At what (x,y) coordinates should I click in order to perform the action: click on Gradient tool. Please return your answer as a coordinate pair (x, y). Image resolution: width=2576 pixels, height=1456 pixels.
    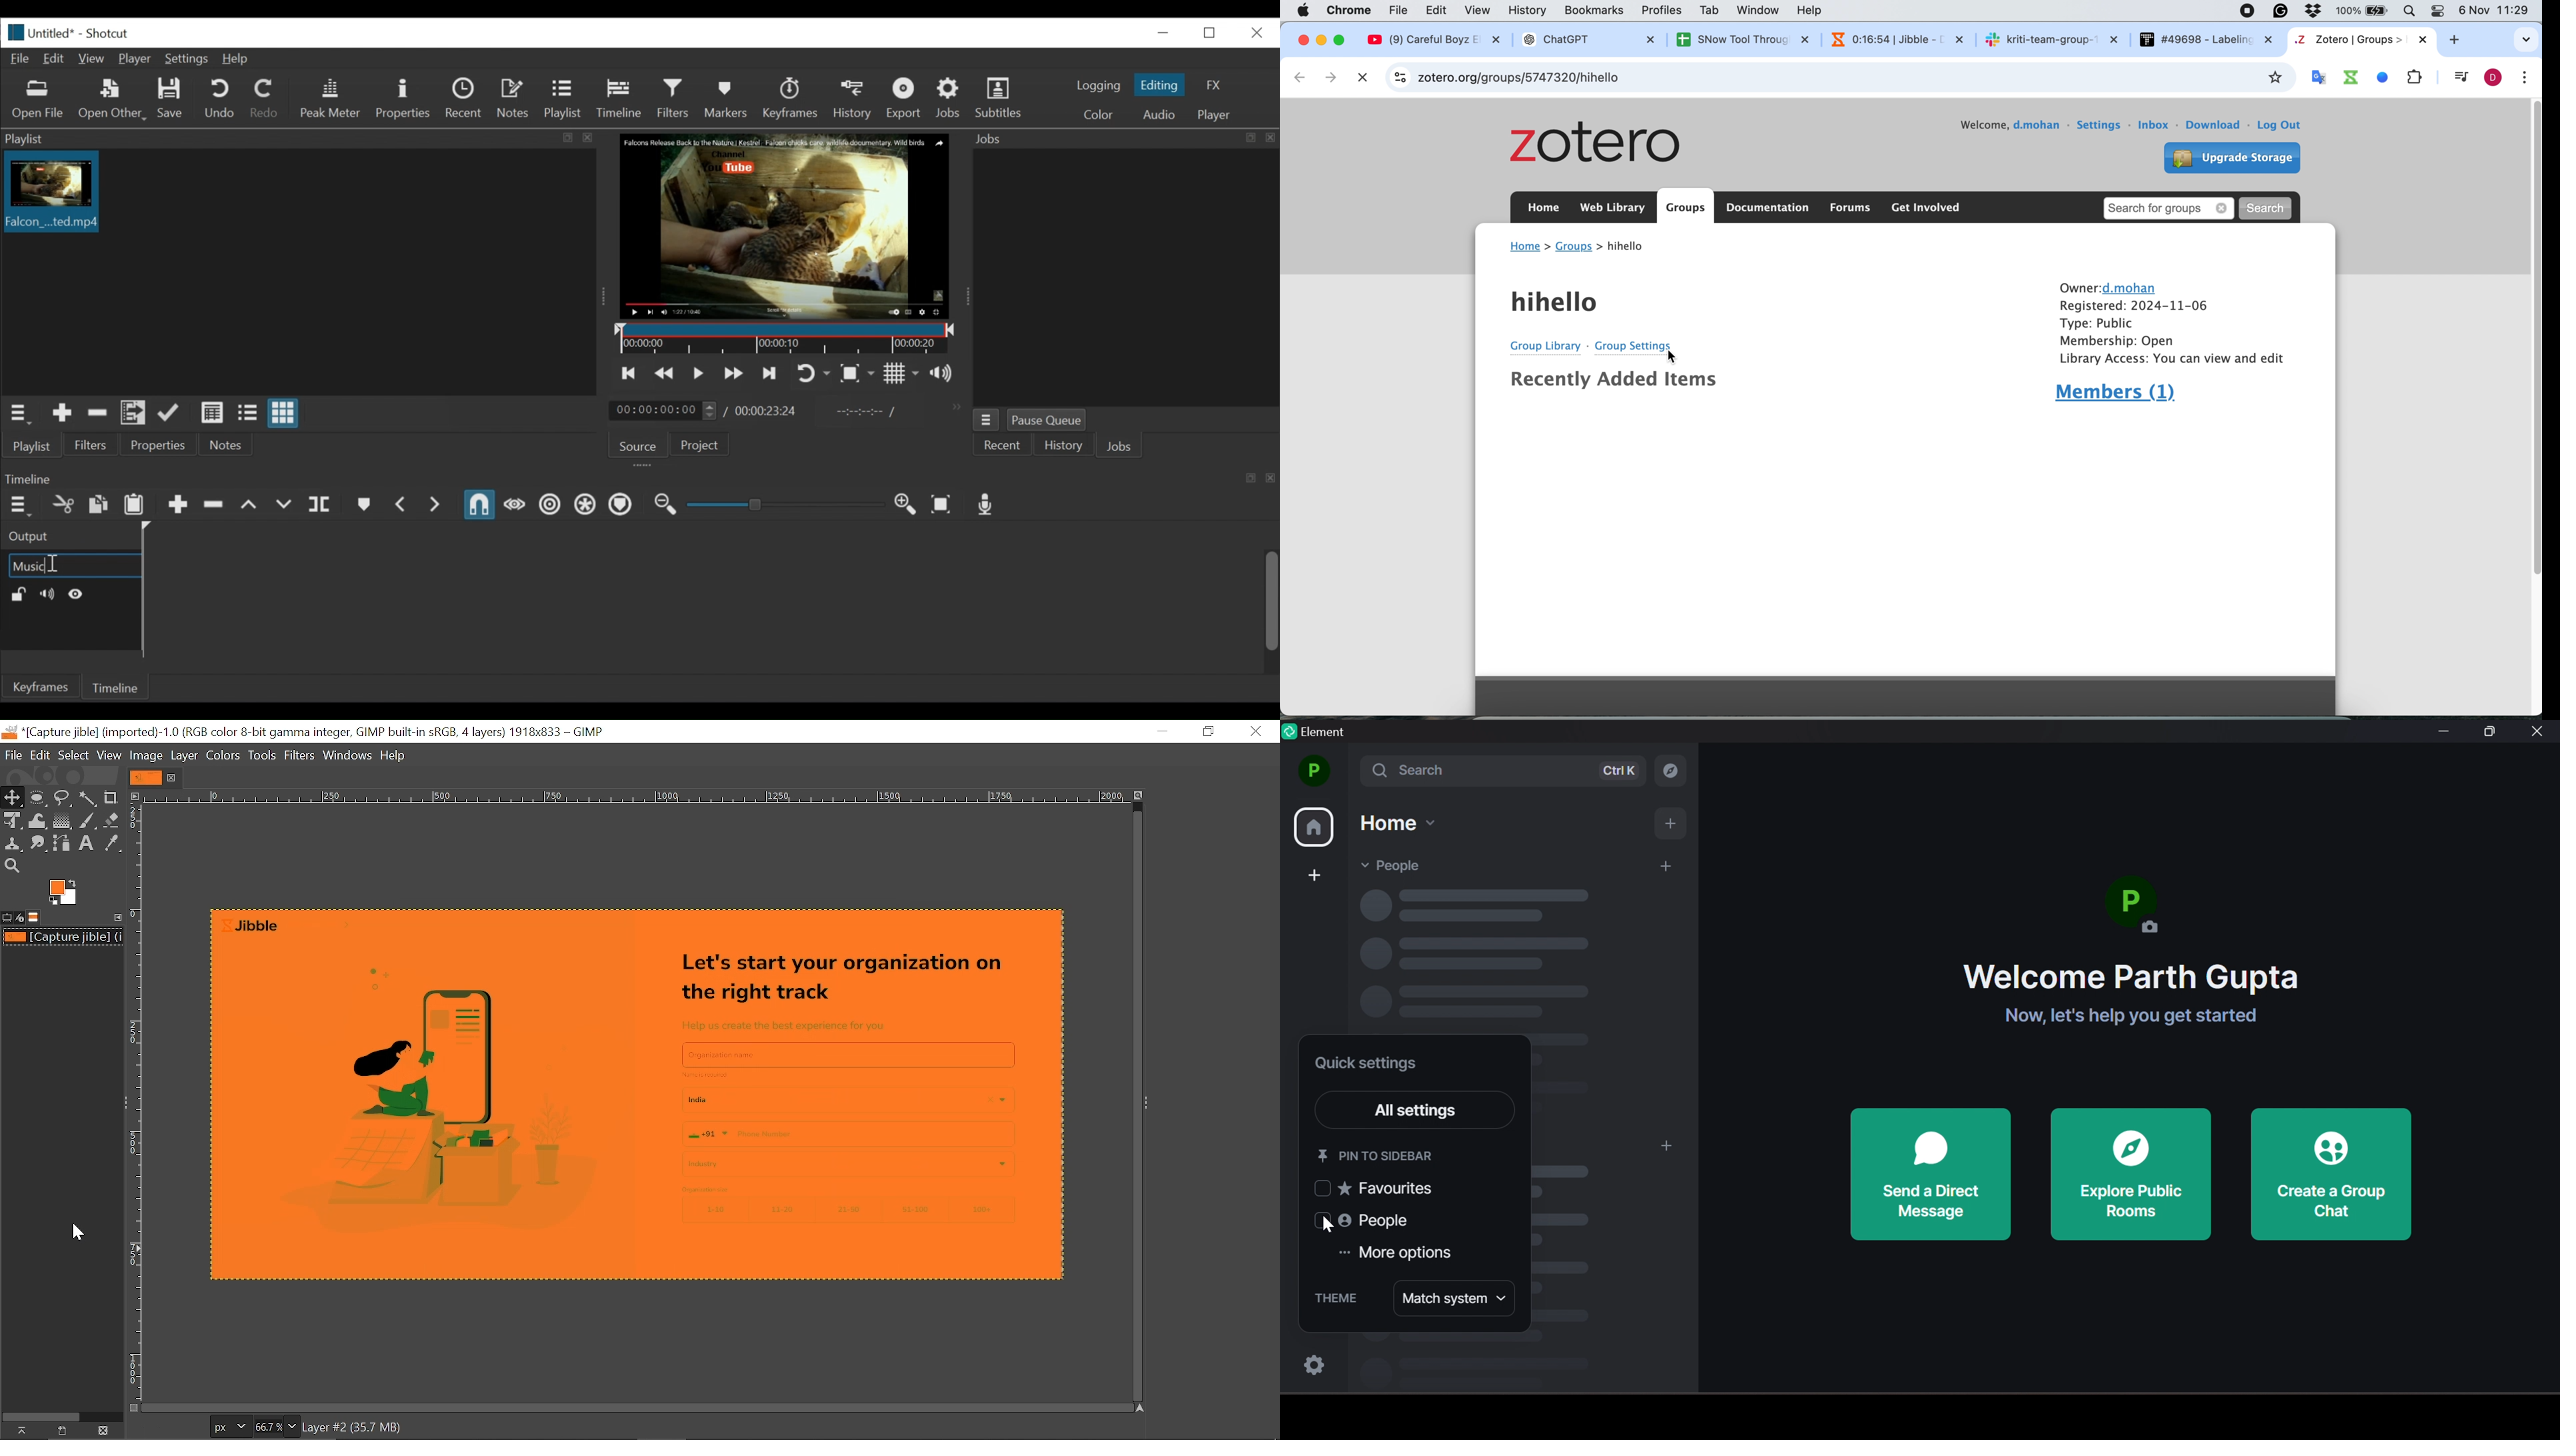
    Looking at the image, I should click on (63, 821).